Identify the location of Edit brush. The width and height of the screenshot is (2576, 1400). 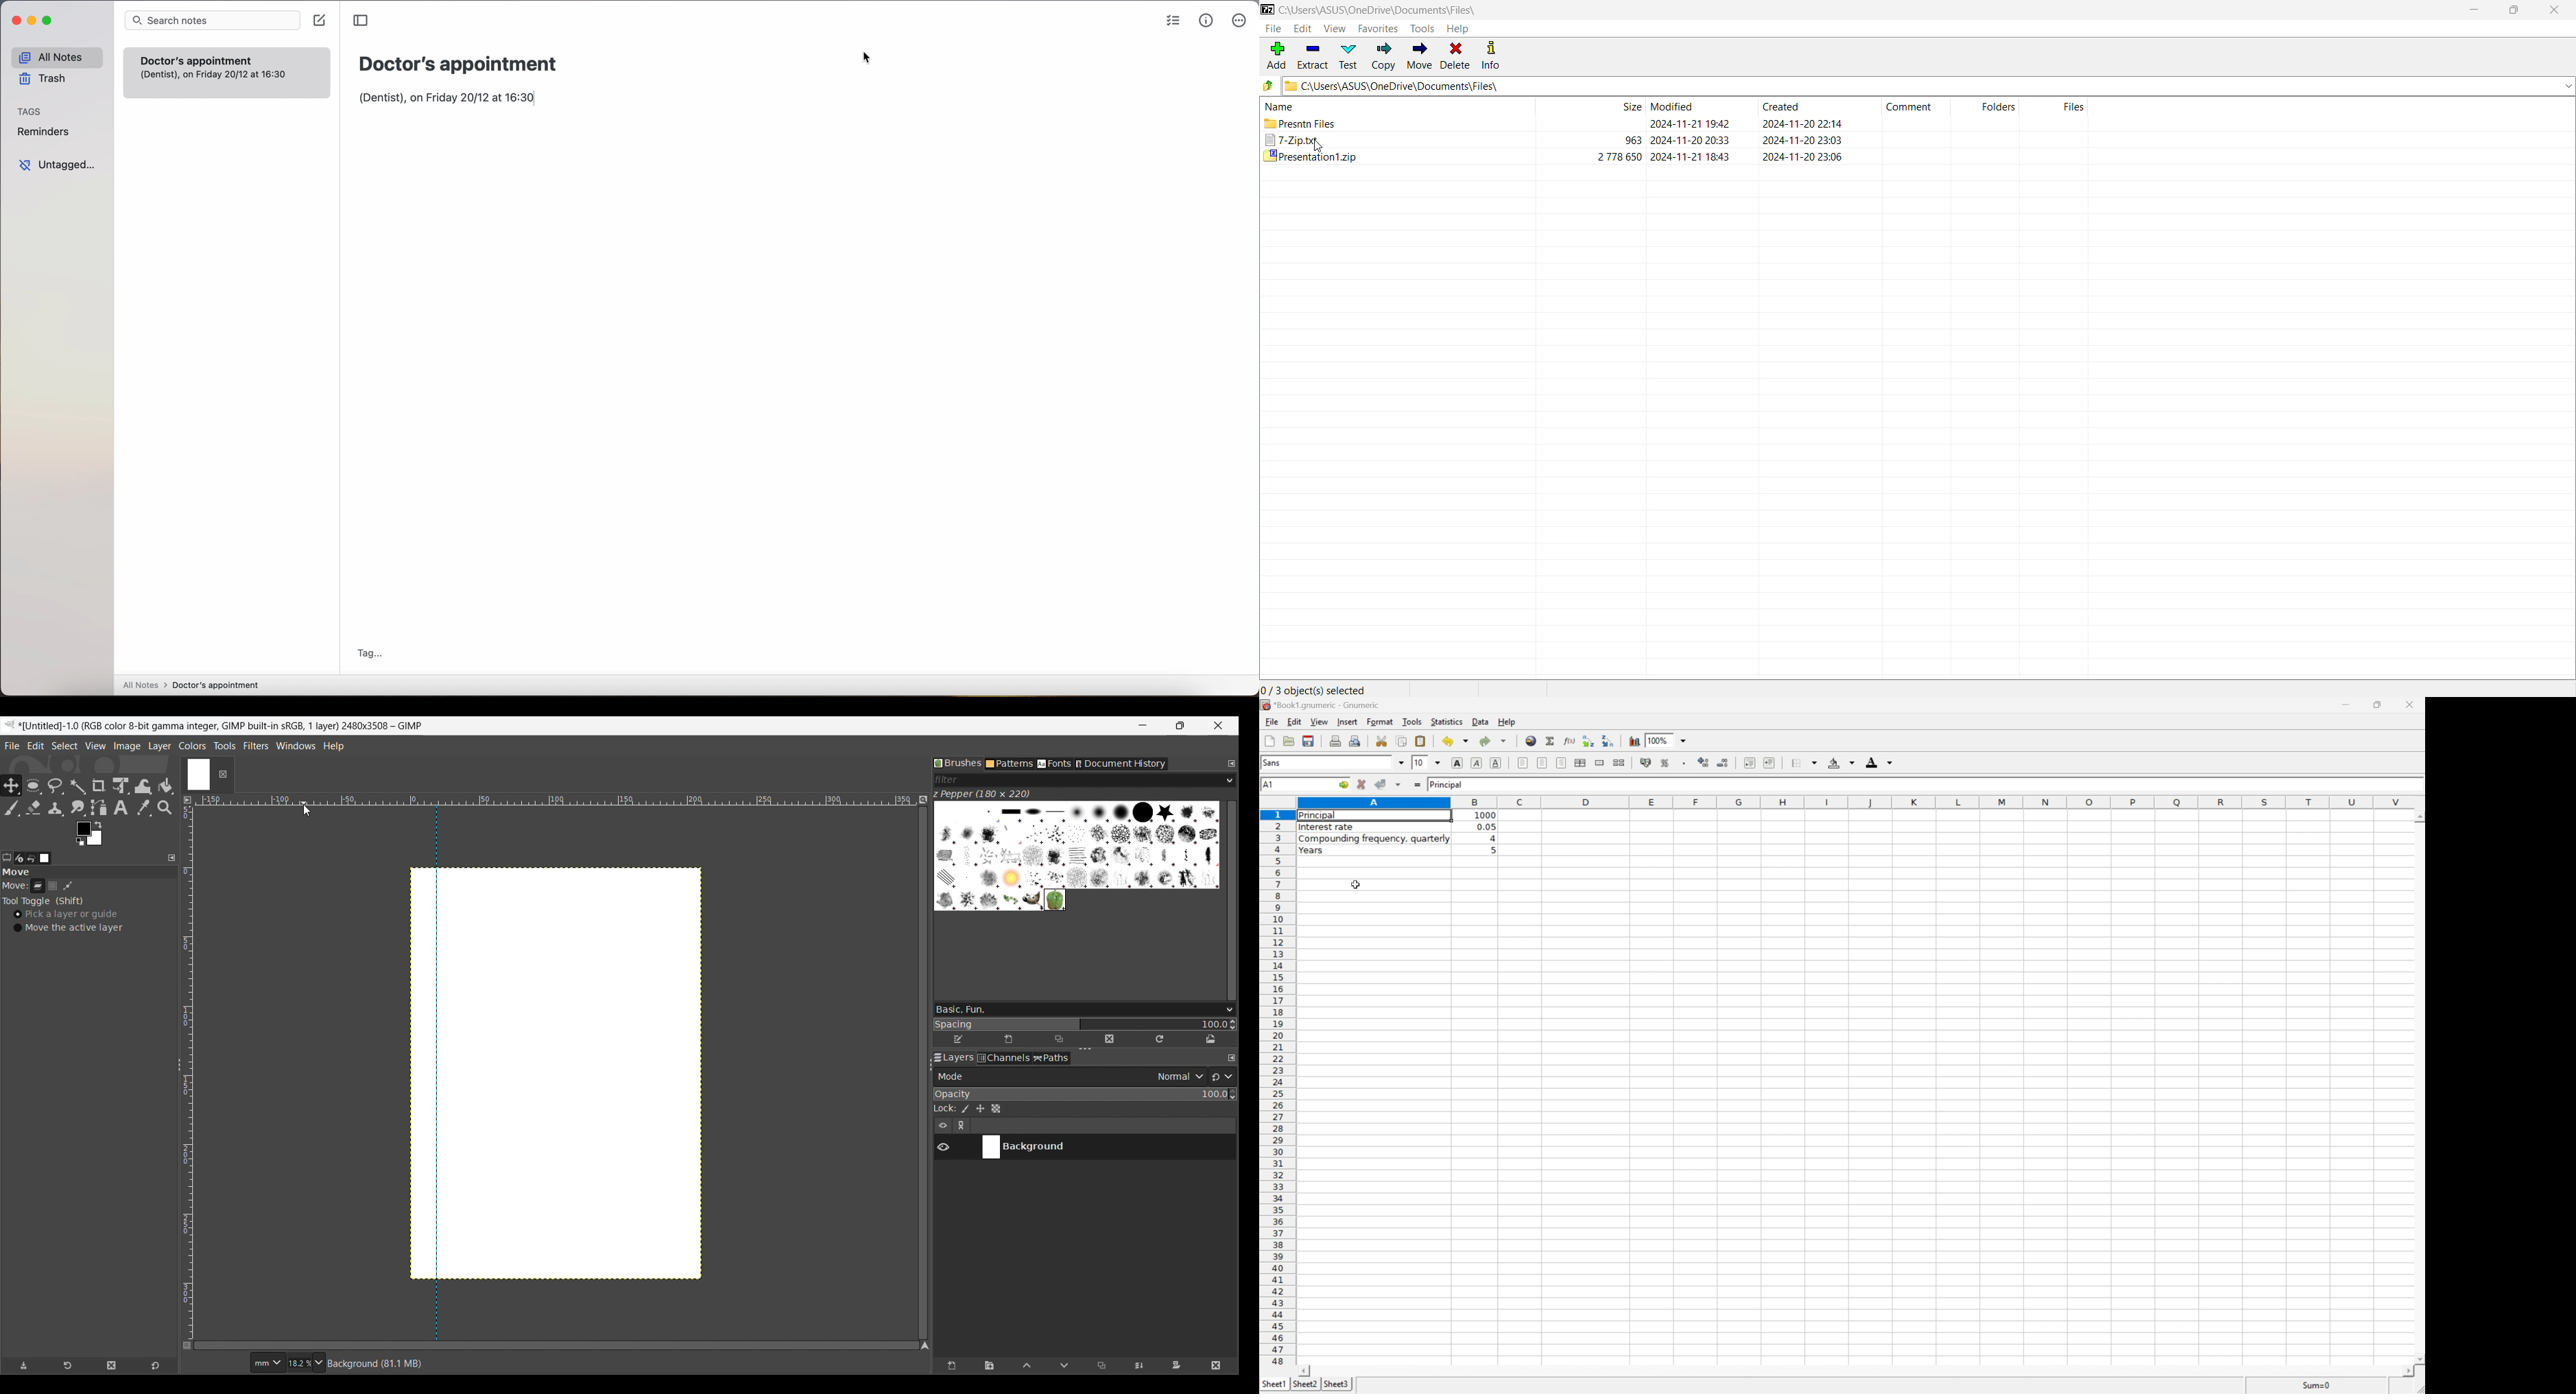
(959, 1037).